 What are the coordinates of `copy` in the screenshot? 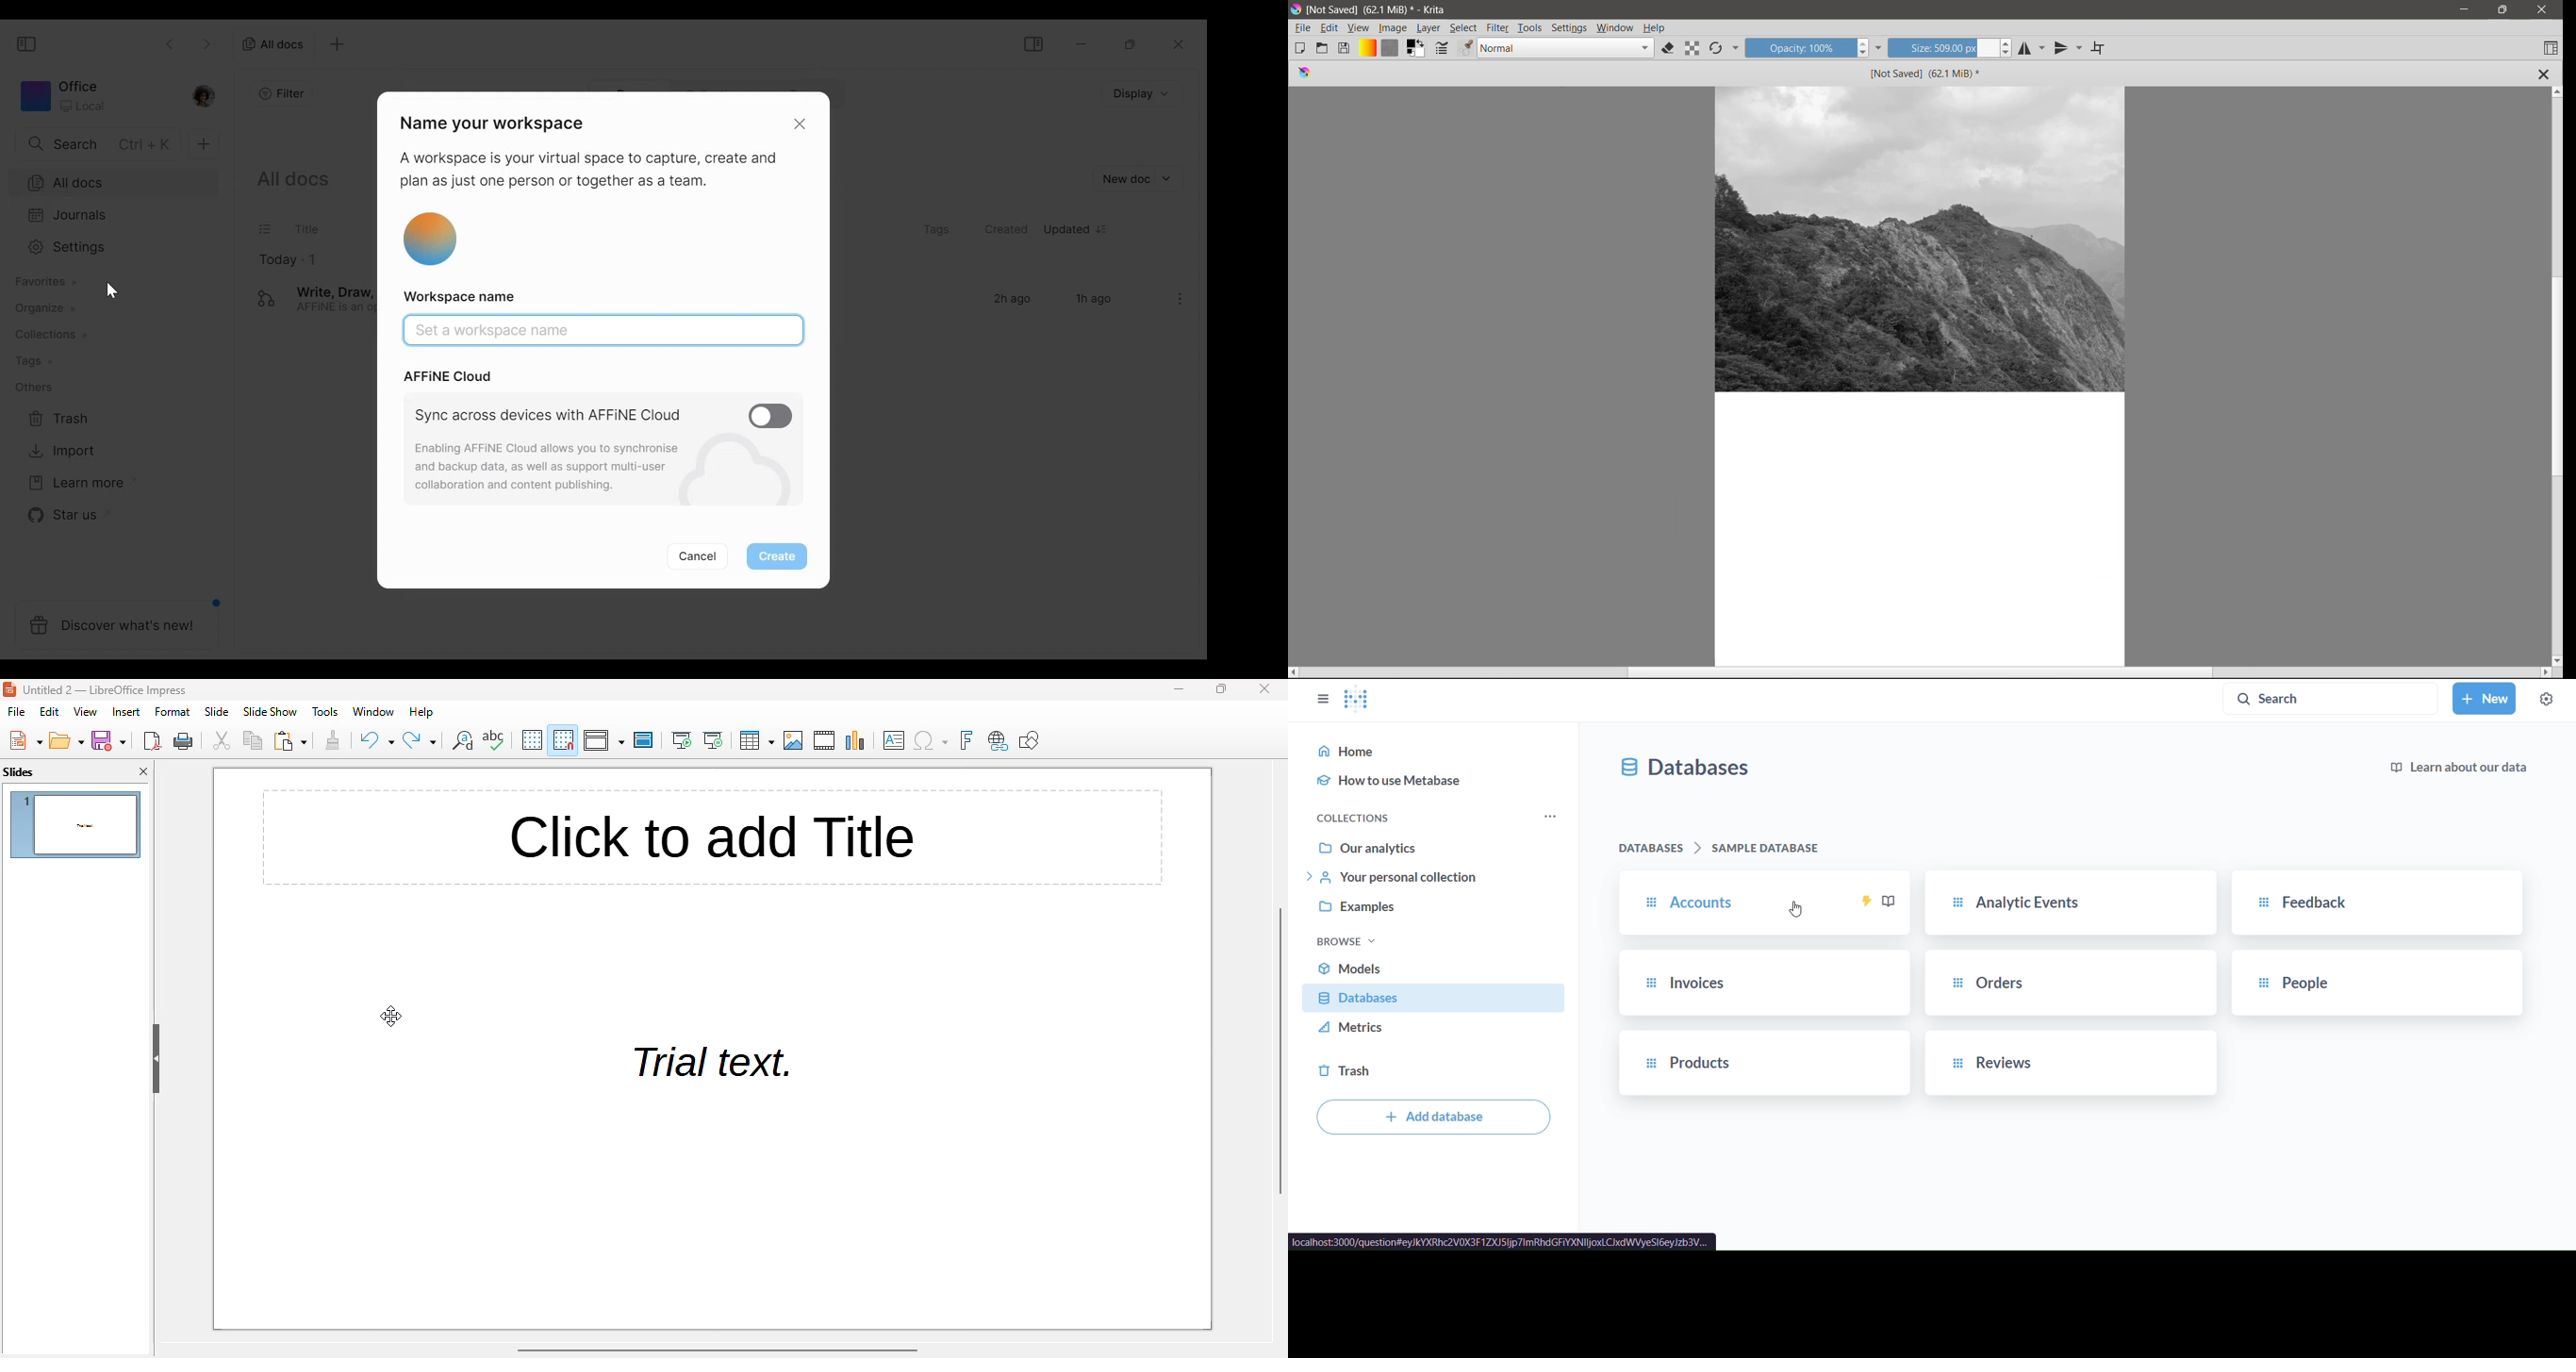 It's located at (254, 740).